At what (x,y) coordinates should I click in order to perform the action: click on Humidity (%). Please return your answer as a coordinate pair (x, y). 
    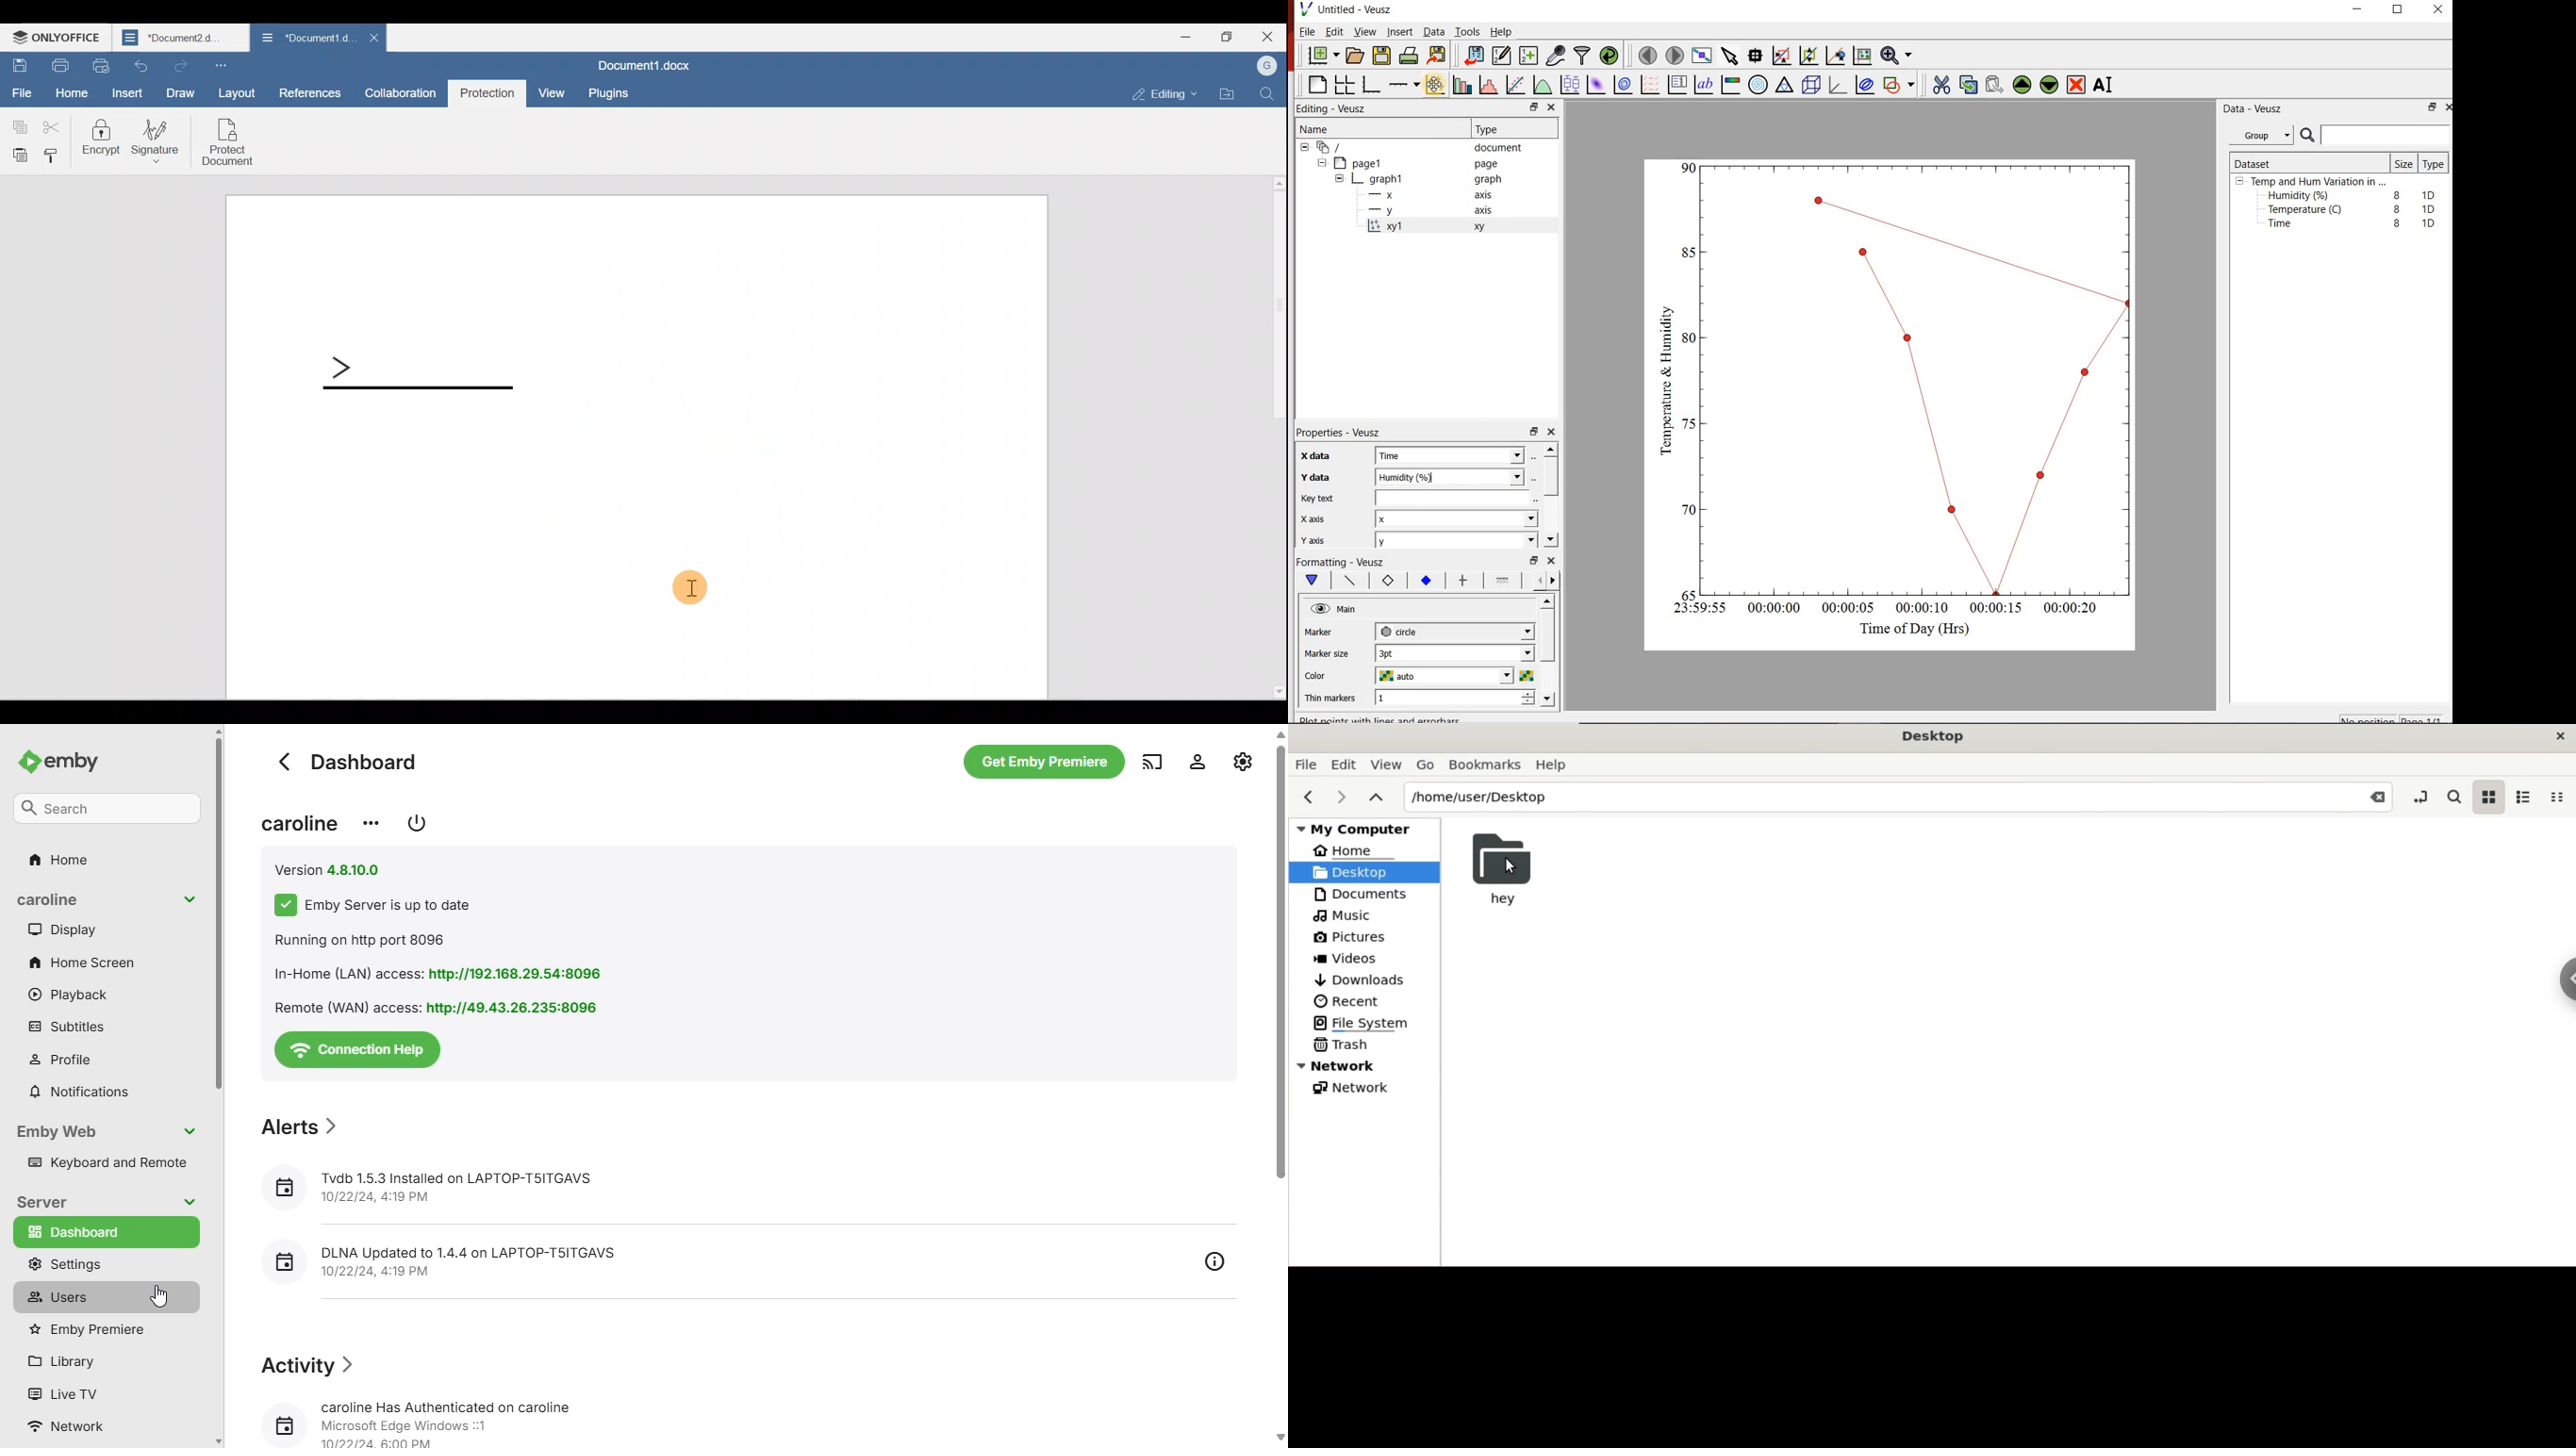
    Looking at the image, I should click on (1414, 477).